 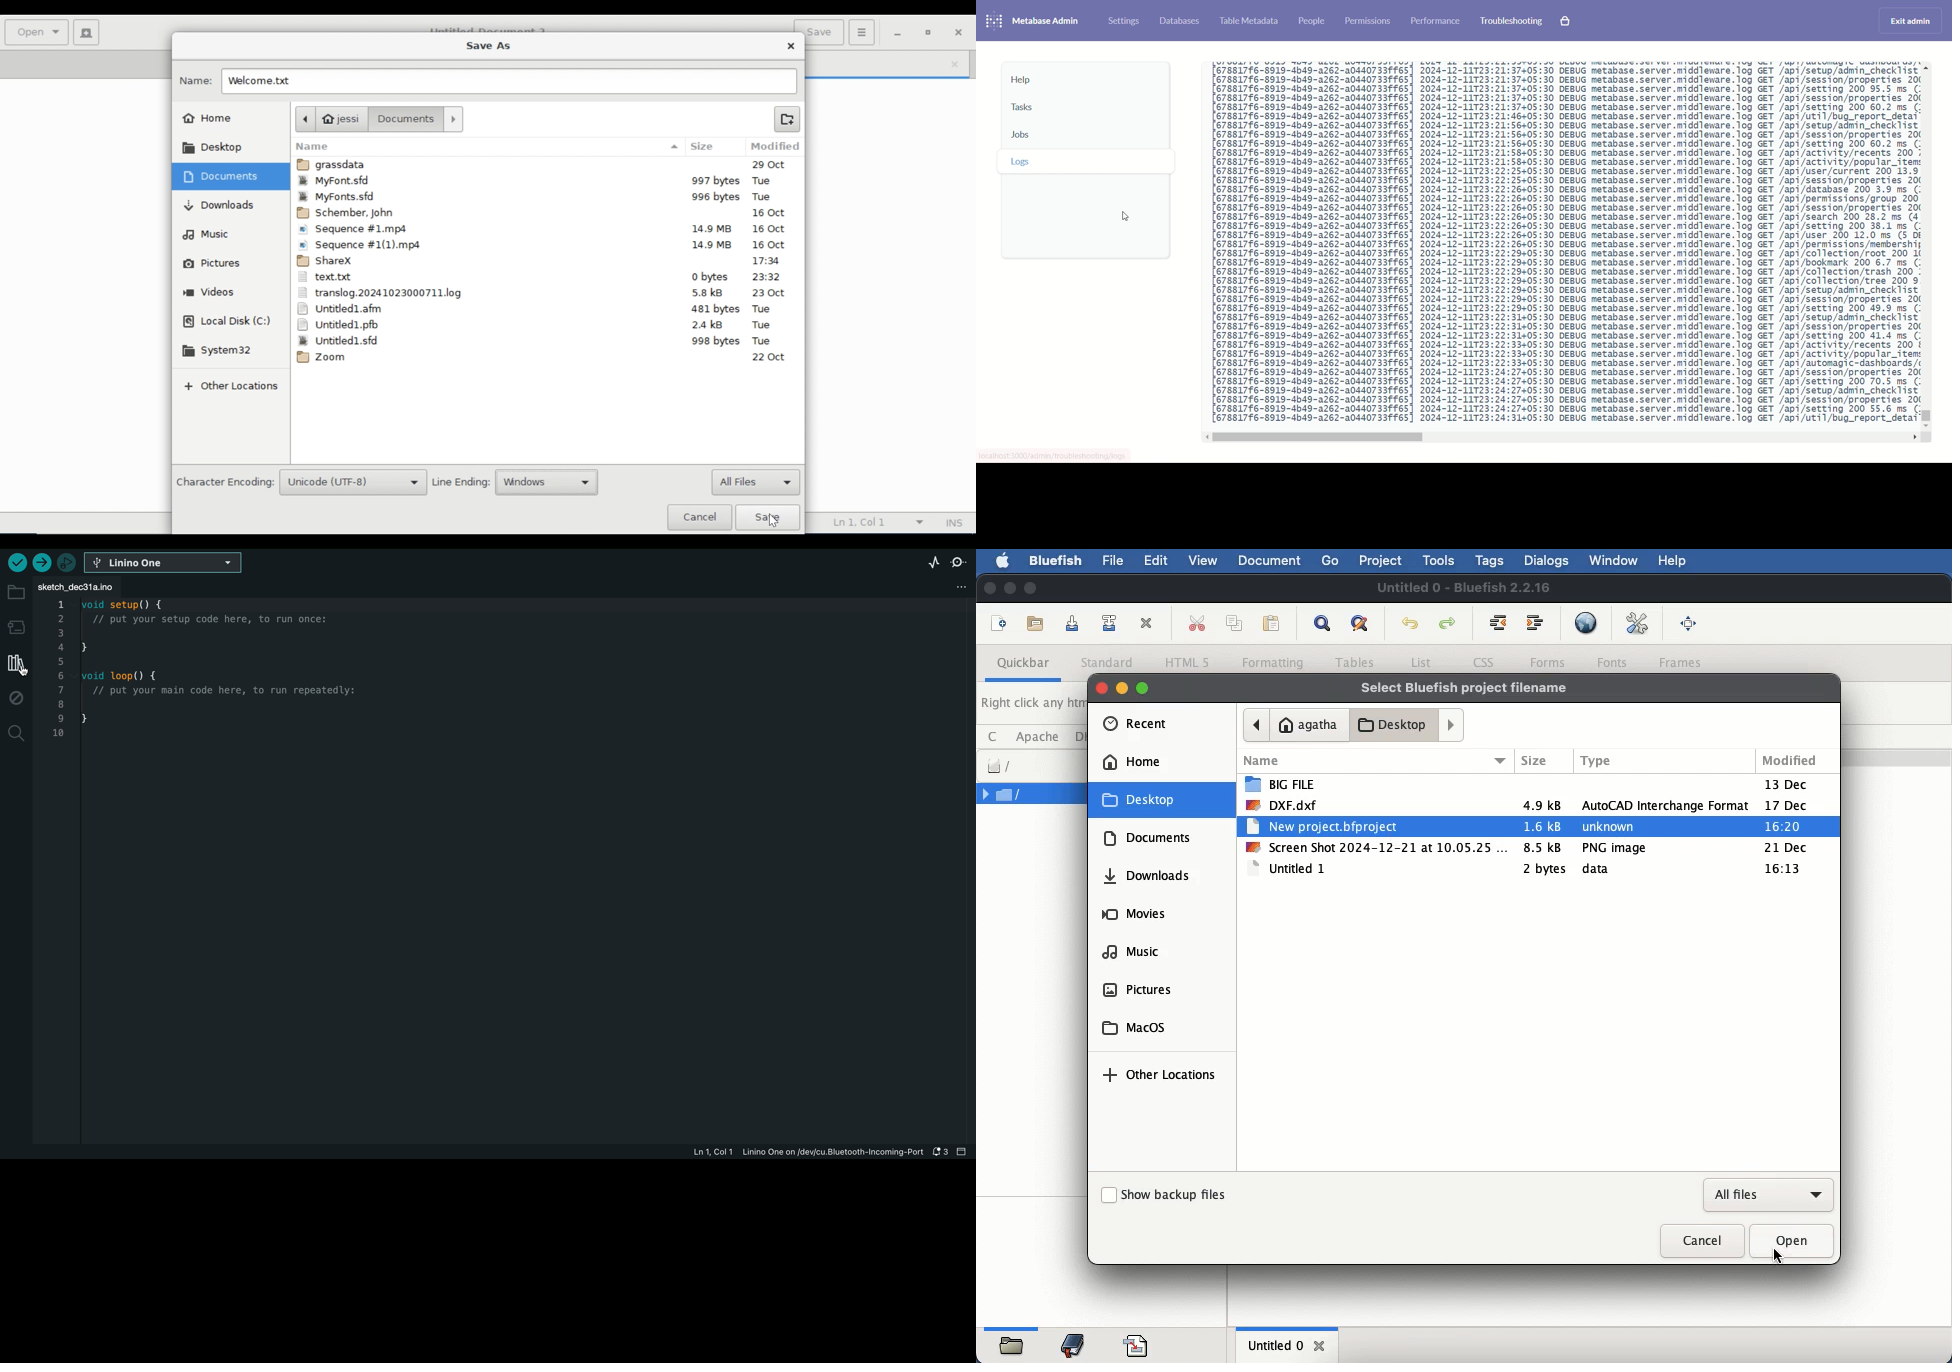 What do you see at coordinates (898, 34) in the screenshot?
I see `minimize` at bounding box center [898, 34].